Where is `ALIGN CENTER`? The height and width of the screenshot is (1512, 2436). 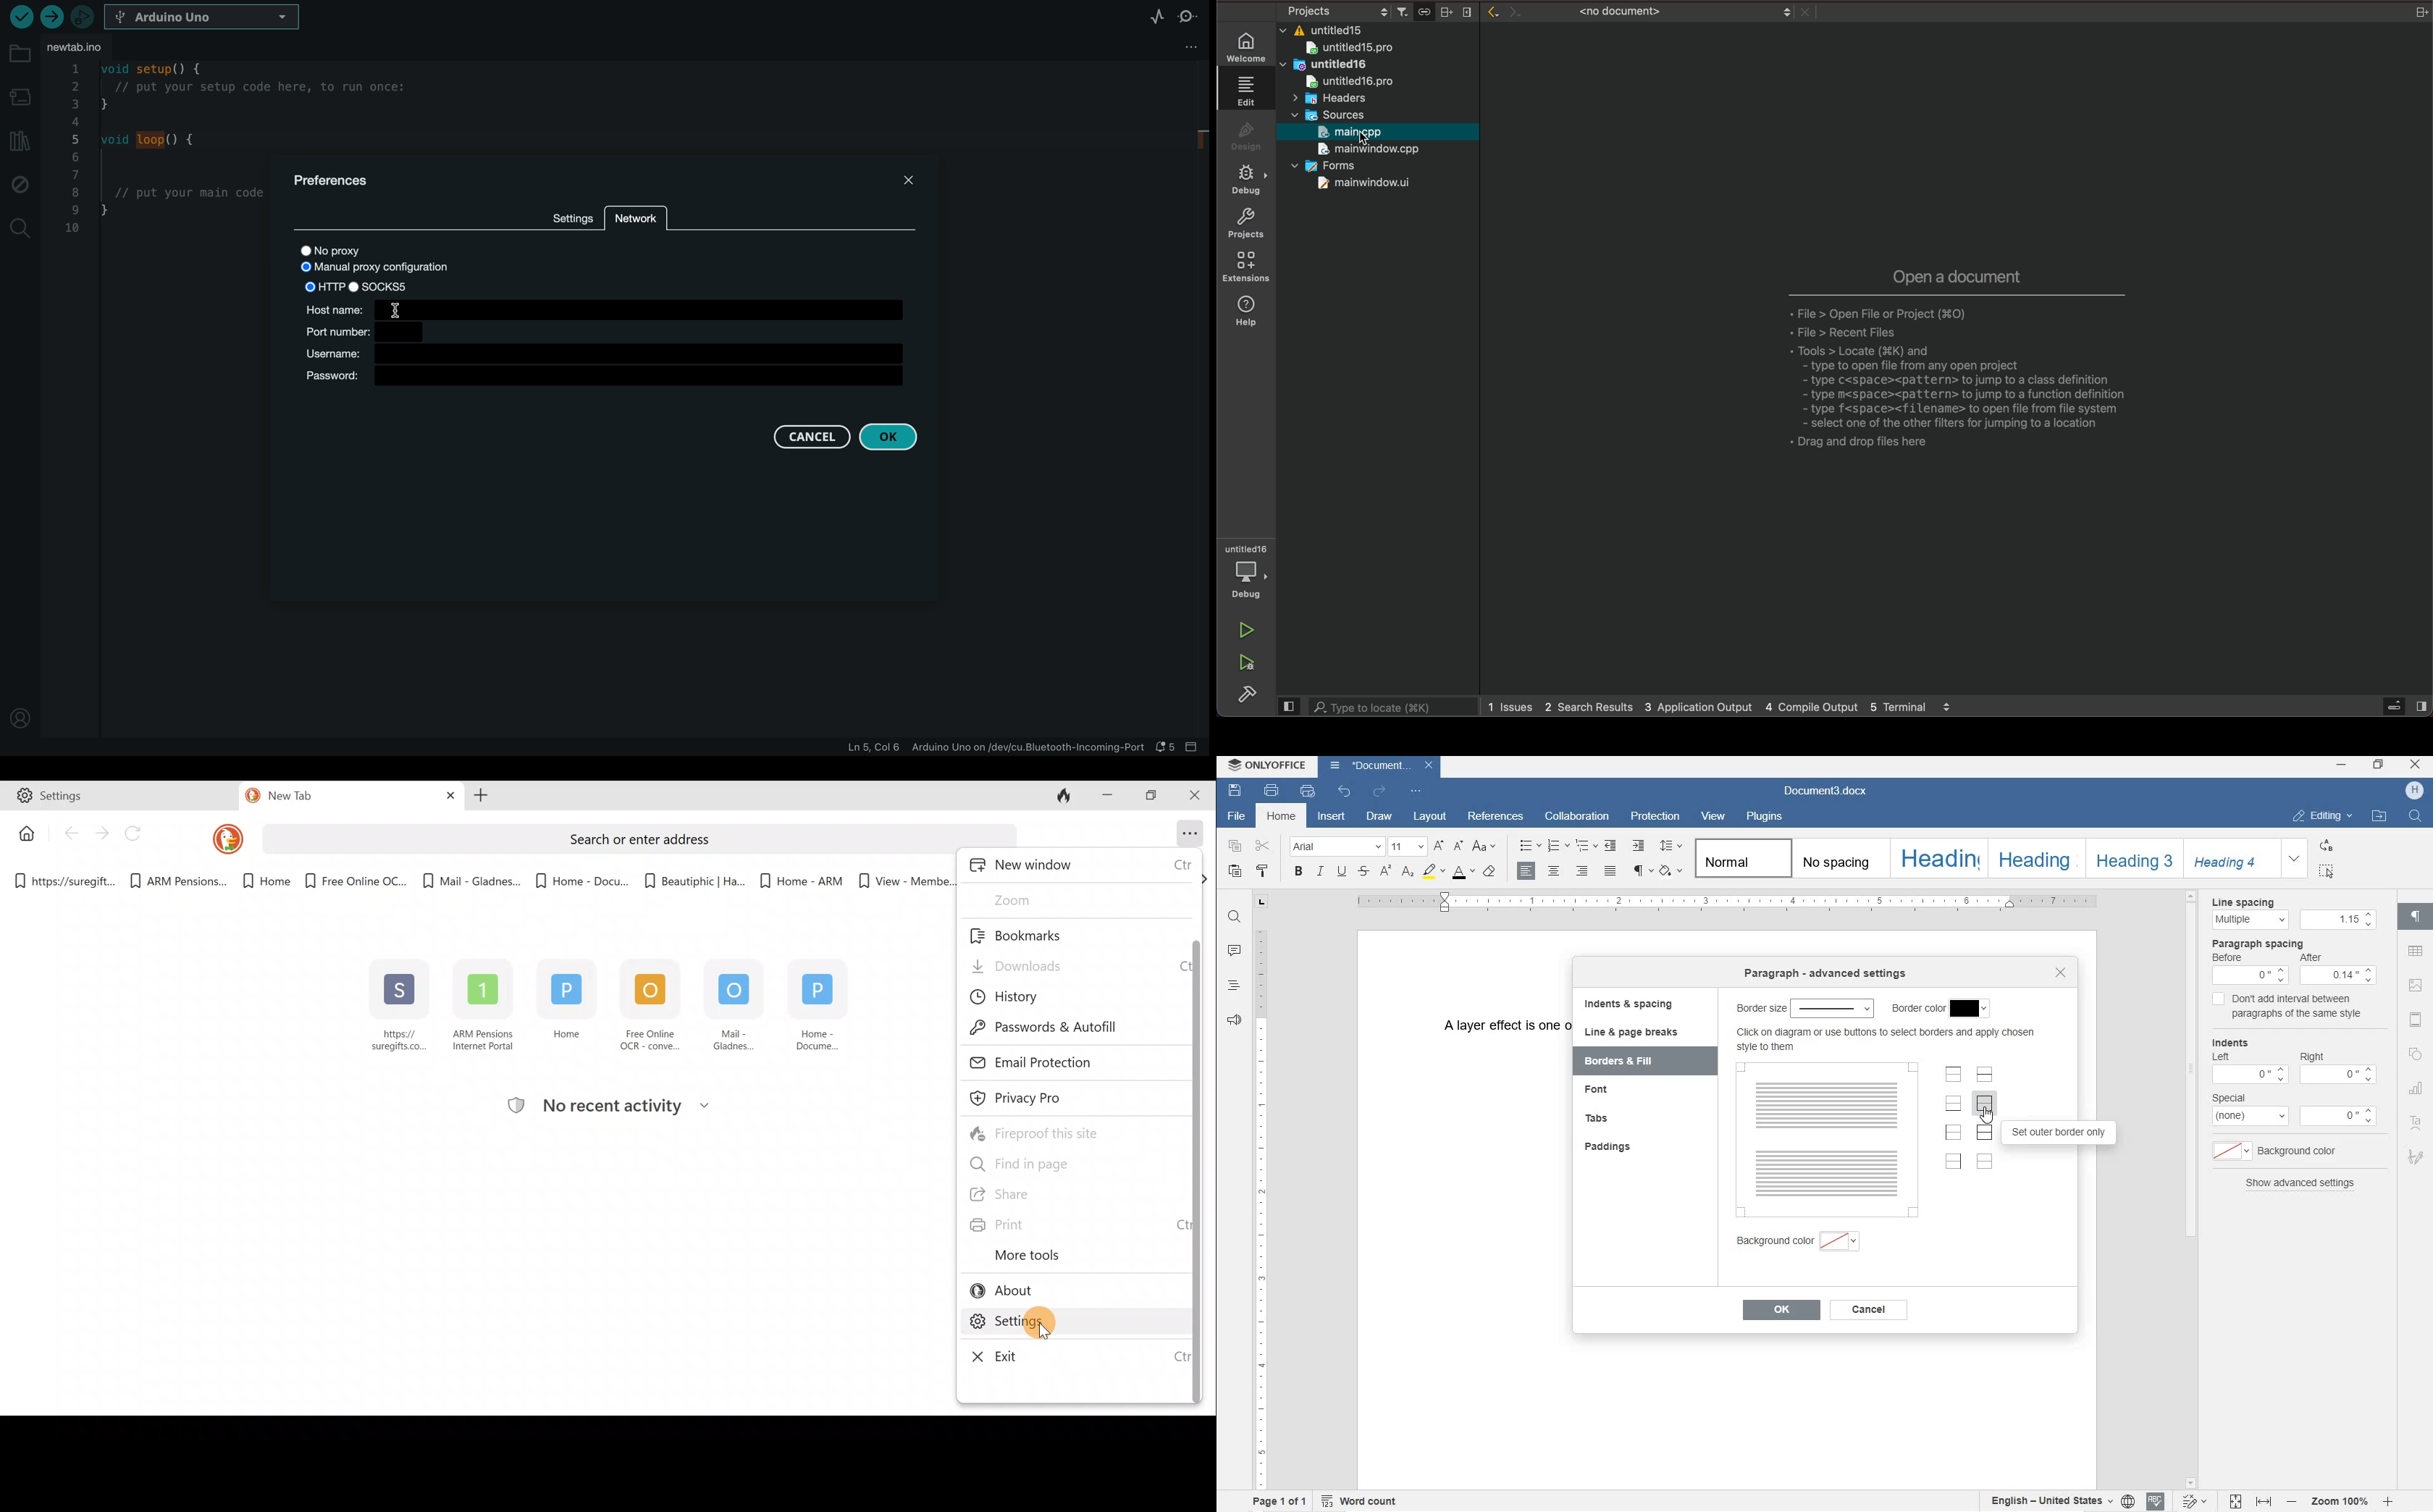 ALIGN CENTER is located at coordinates (1554, 871).